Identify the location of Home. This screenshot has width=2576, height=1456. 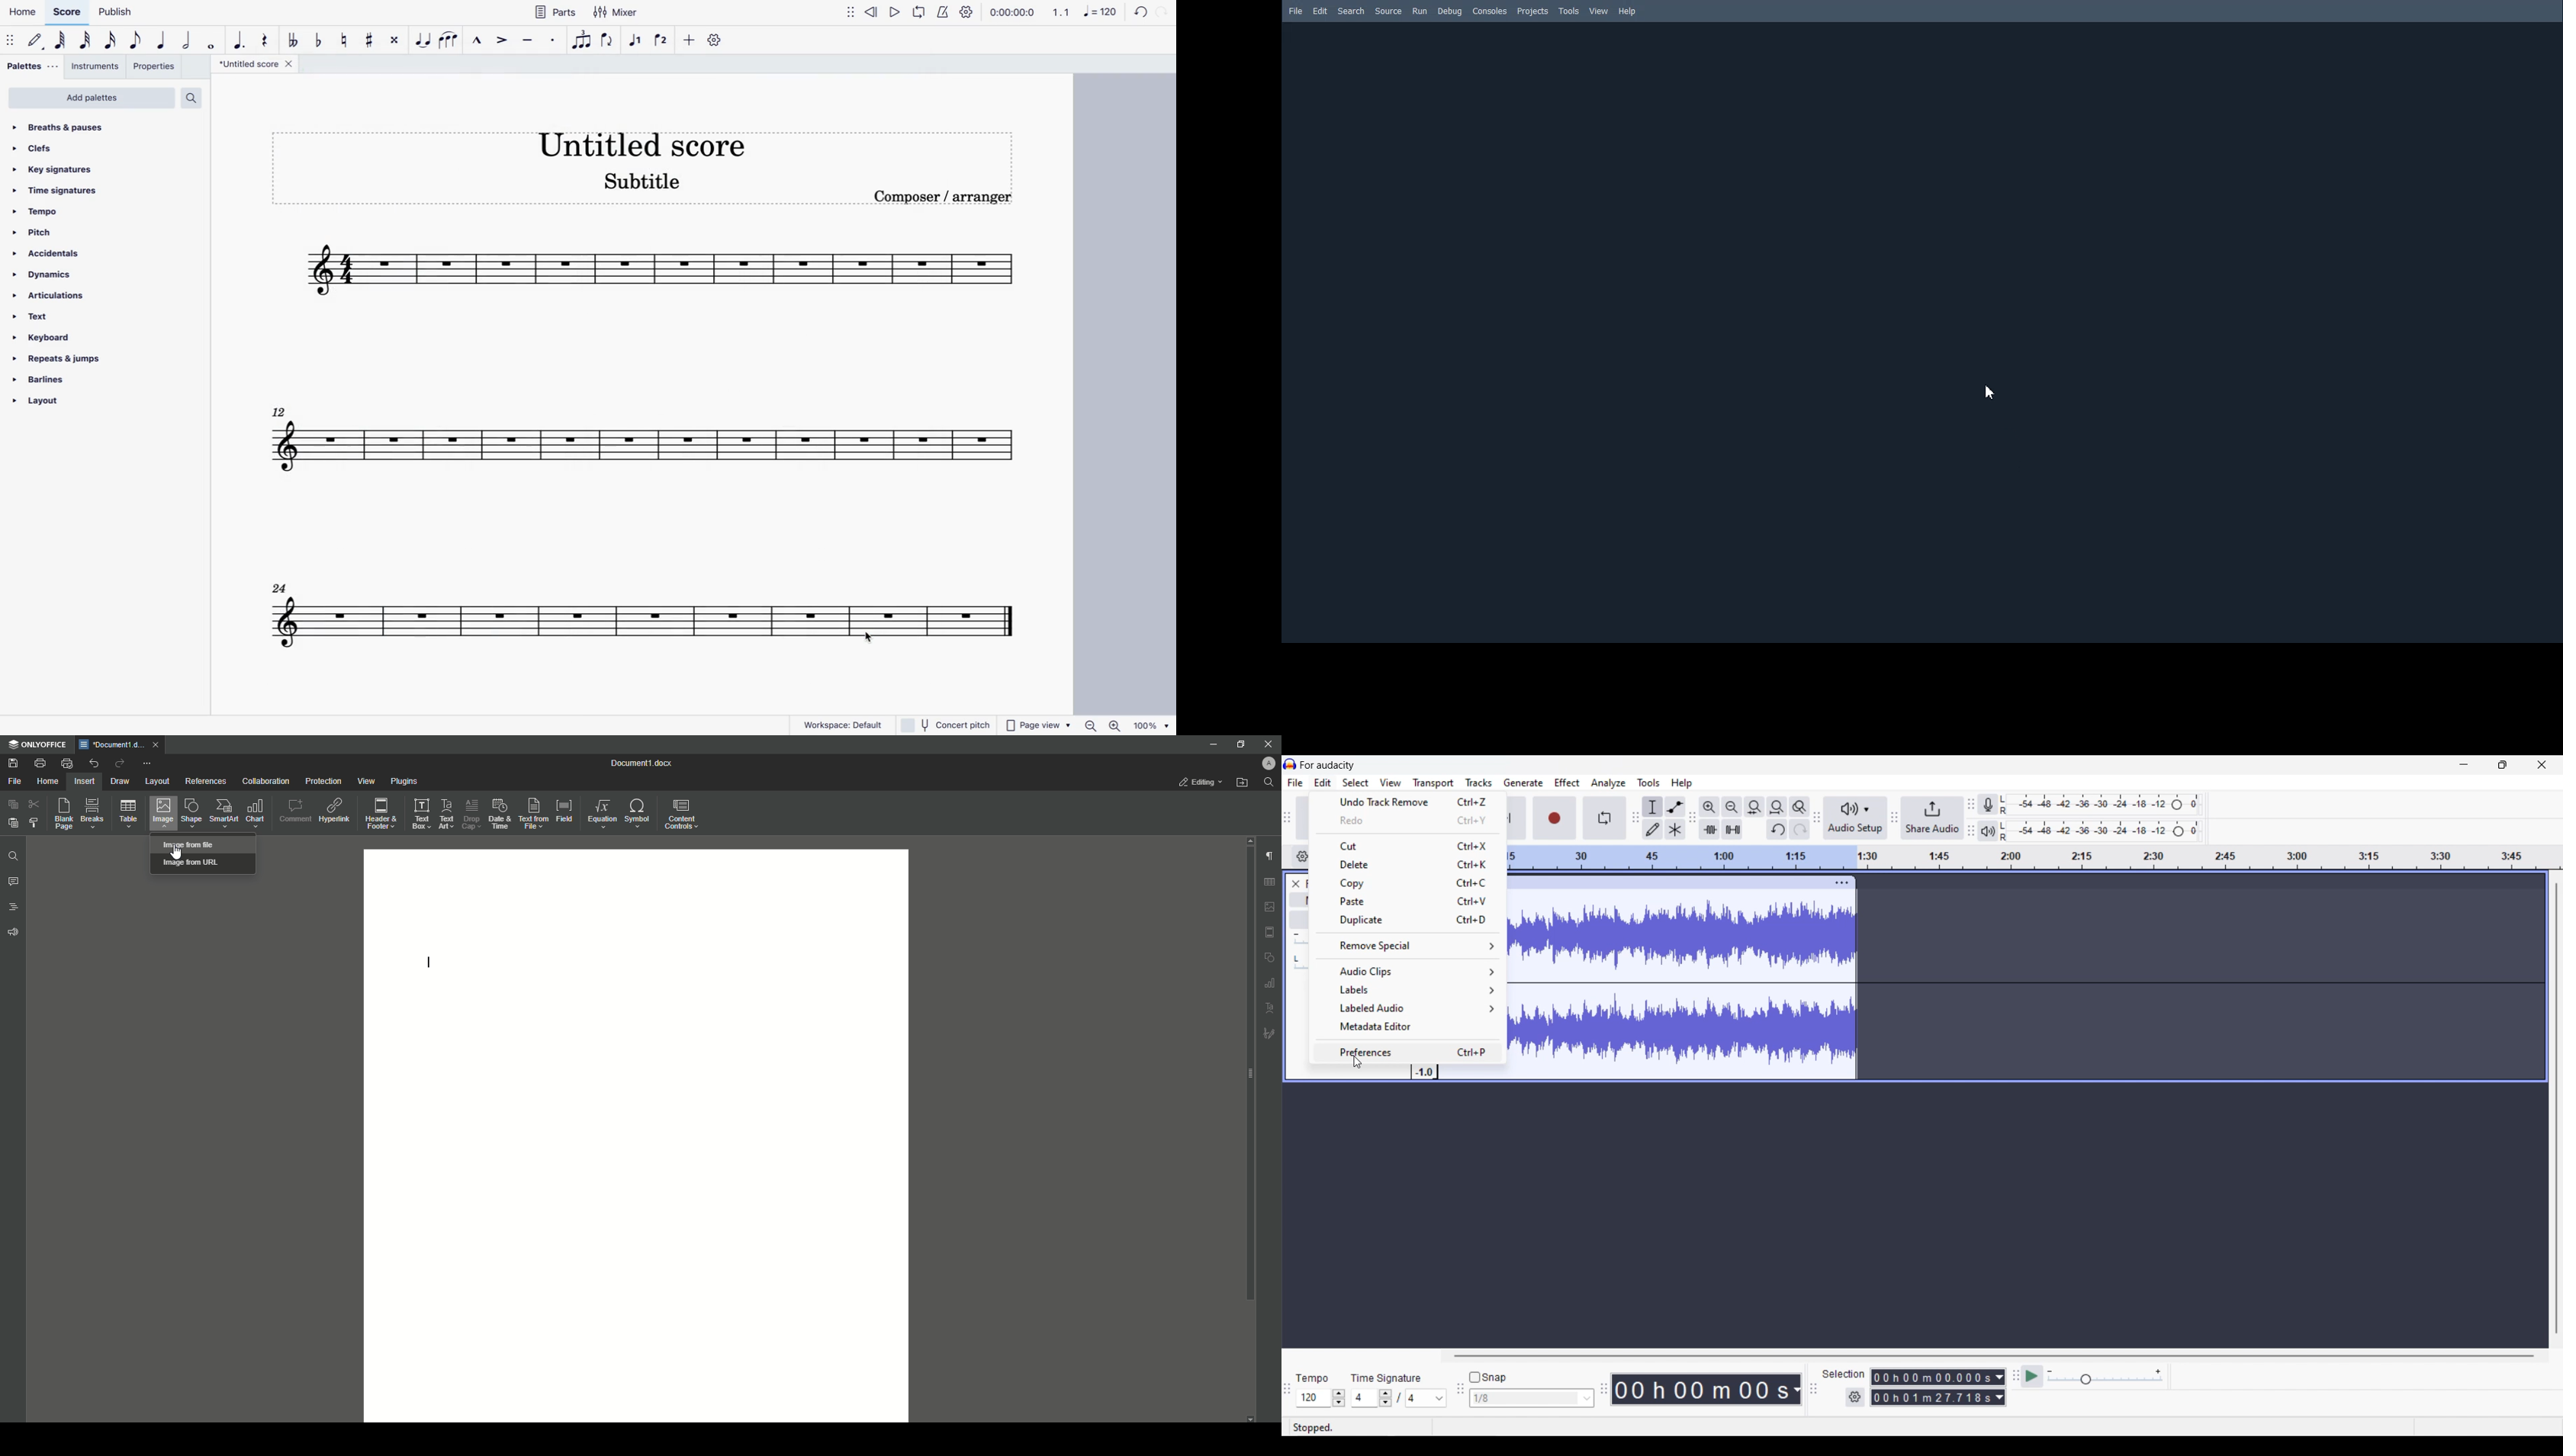
(26, 9).